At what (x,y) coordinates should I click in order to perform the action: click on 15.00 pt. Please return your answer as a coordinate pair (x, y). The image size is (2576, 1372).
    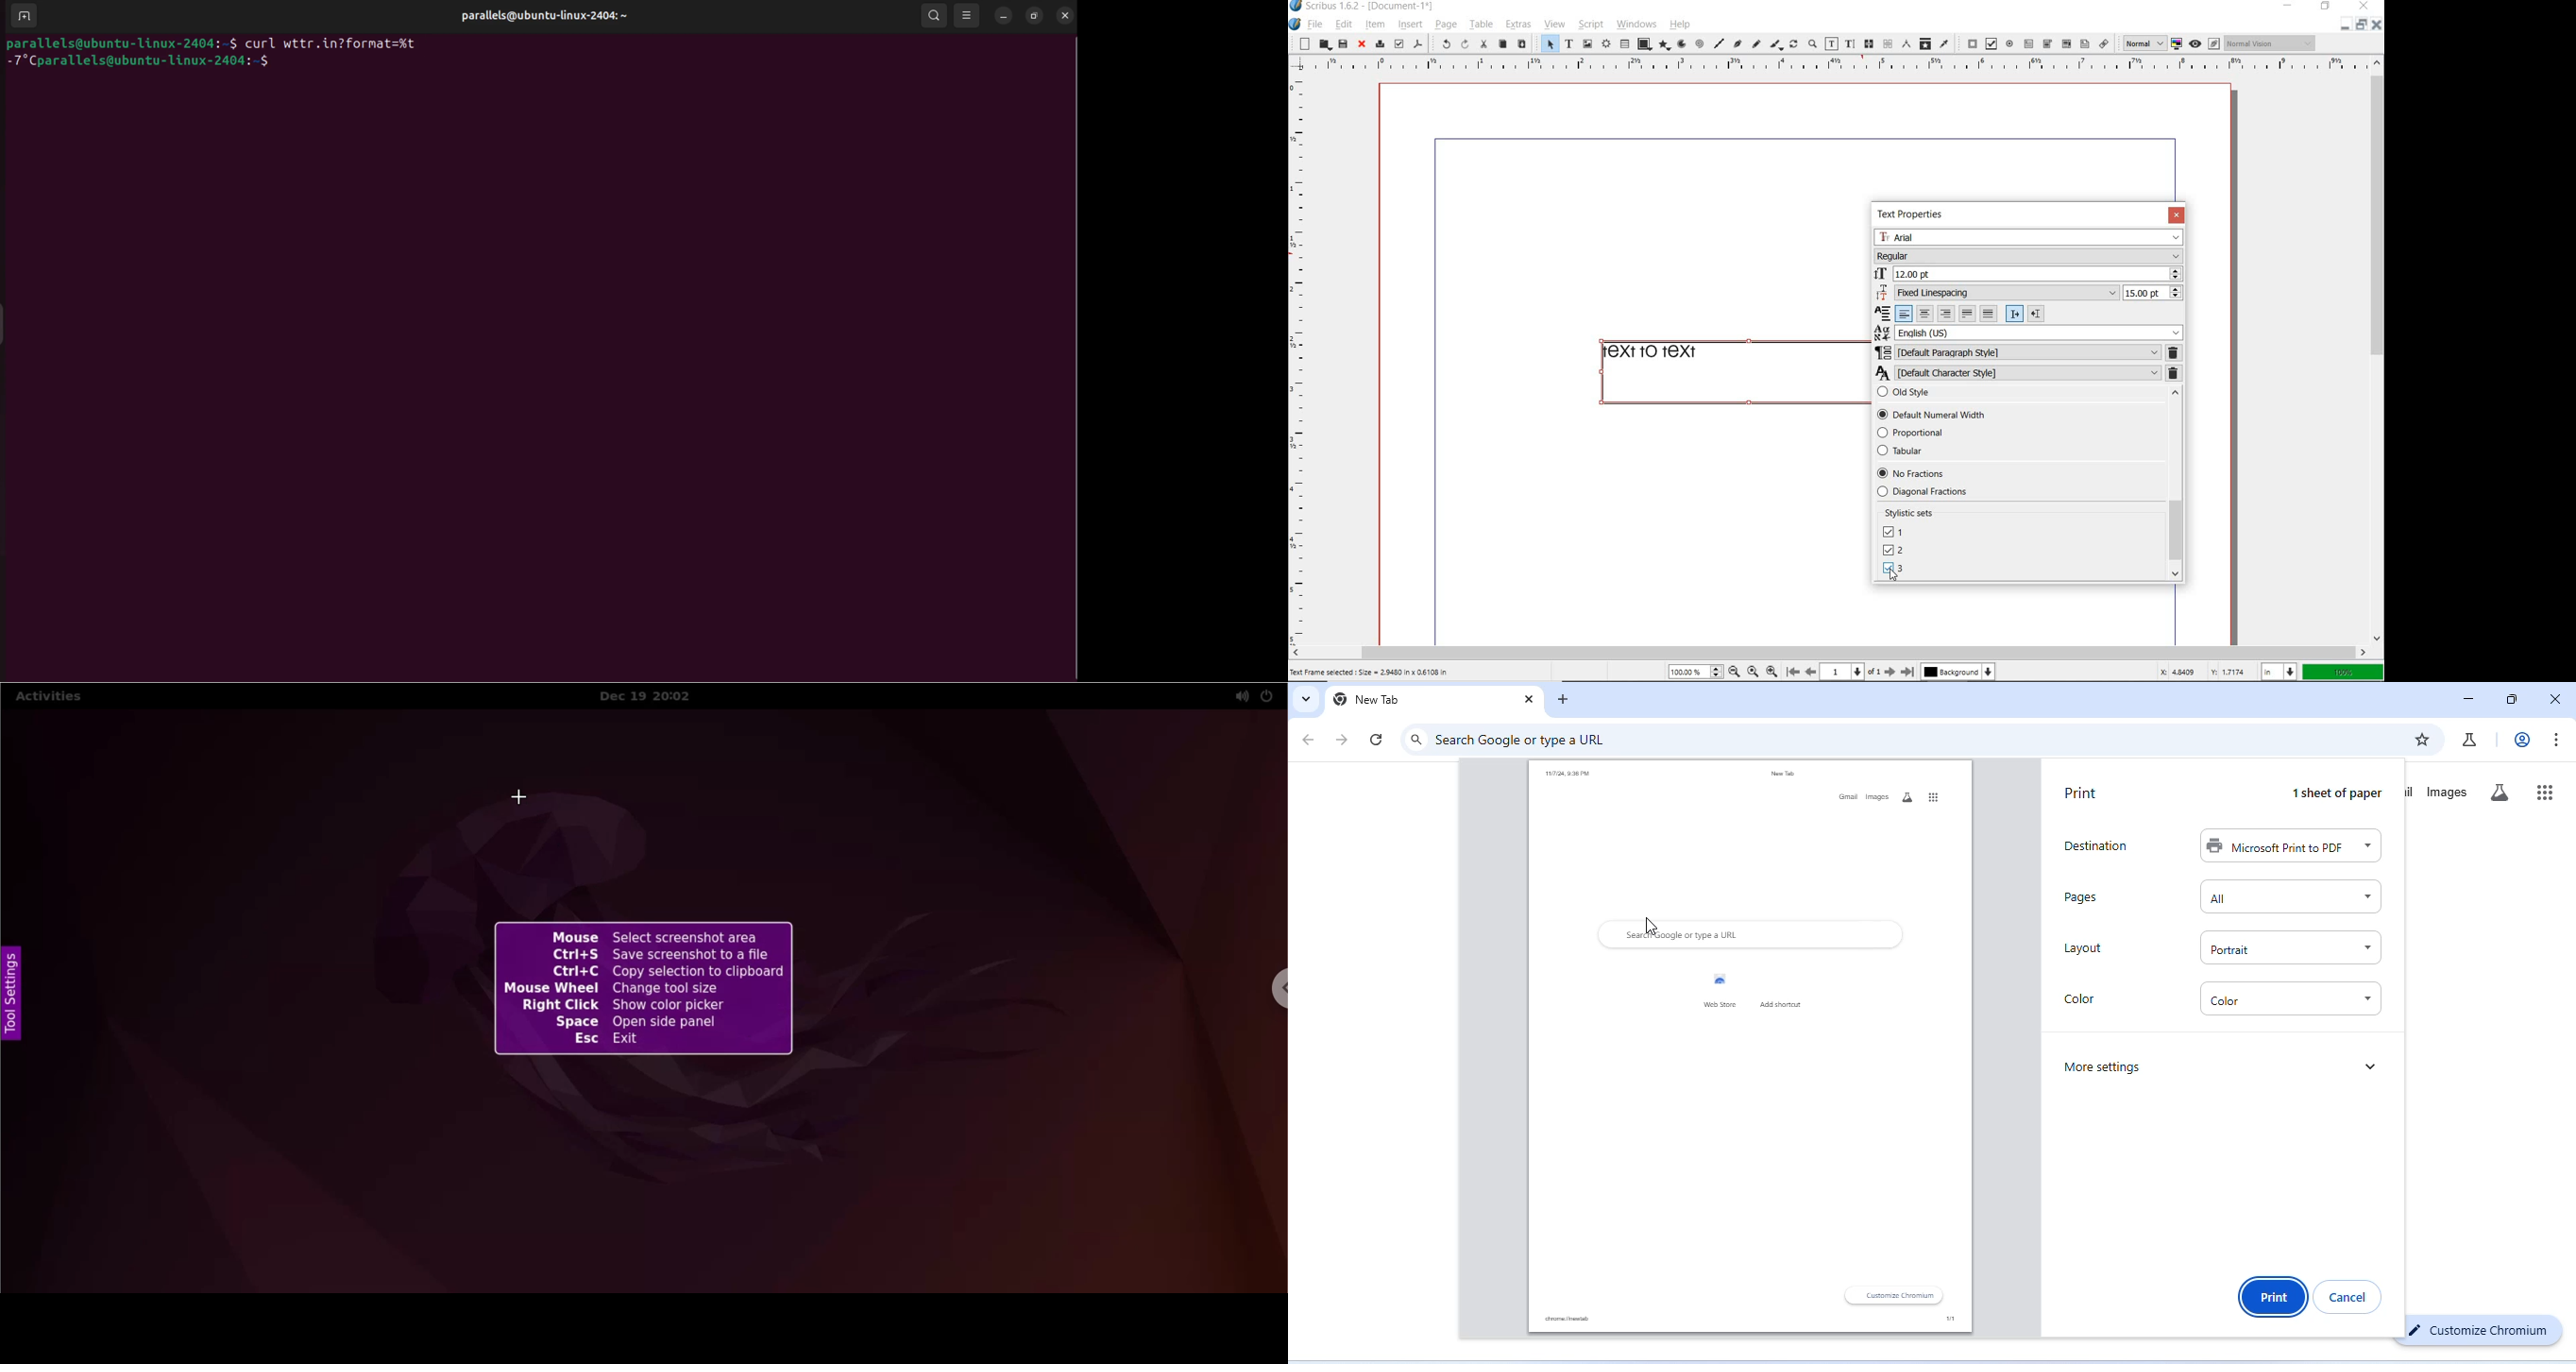
    Looking at the image, I should click on (2152, 293).